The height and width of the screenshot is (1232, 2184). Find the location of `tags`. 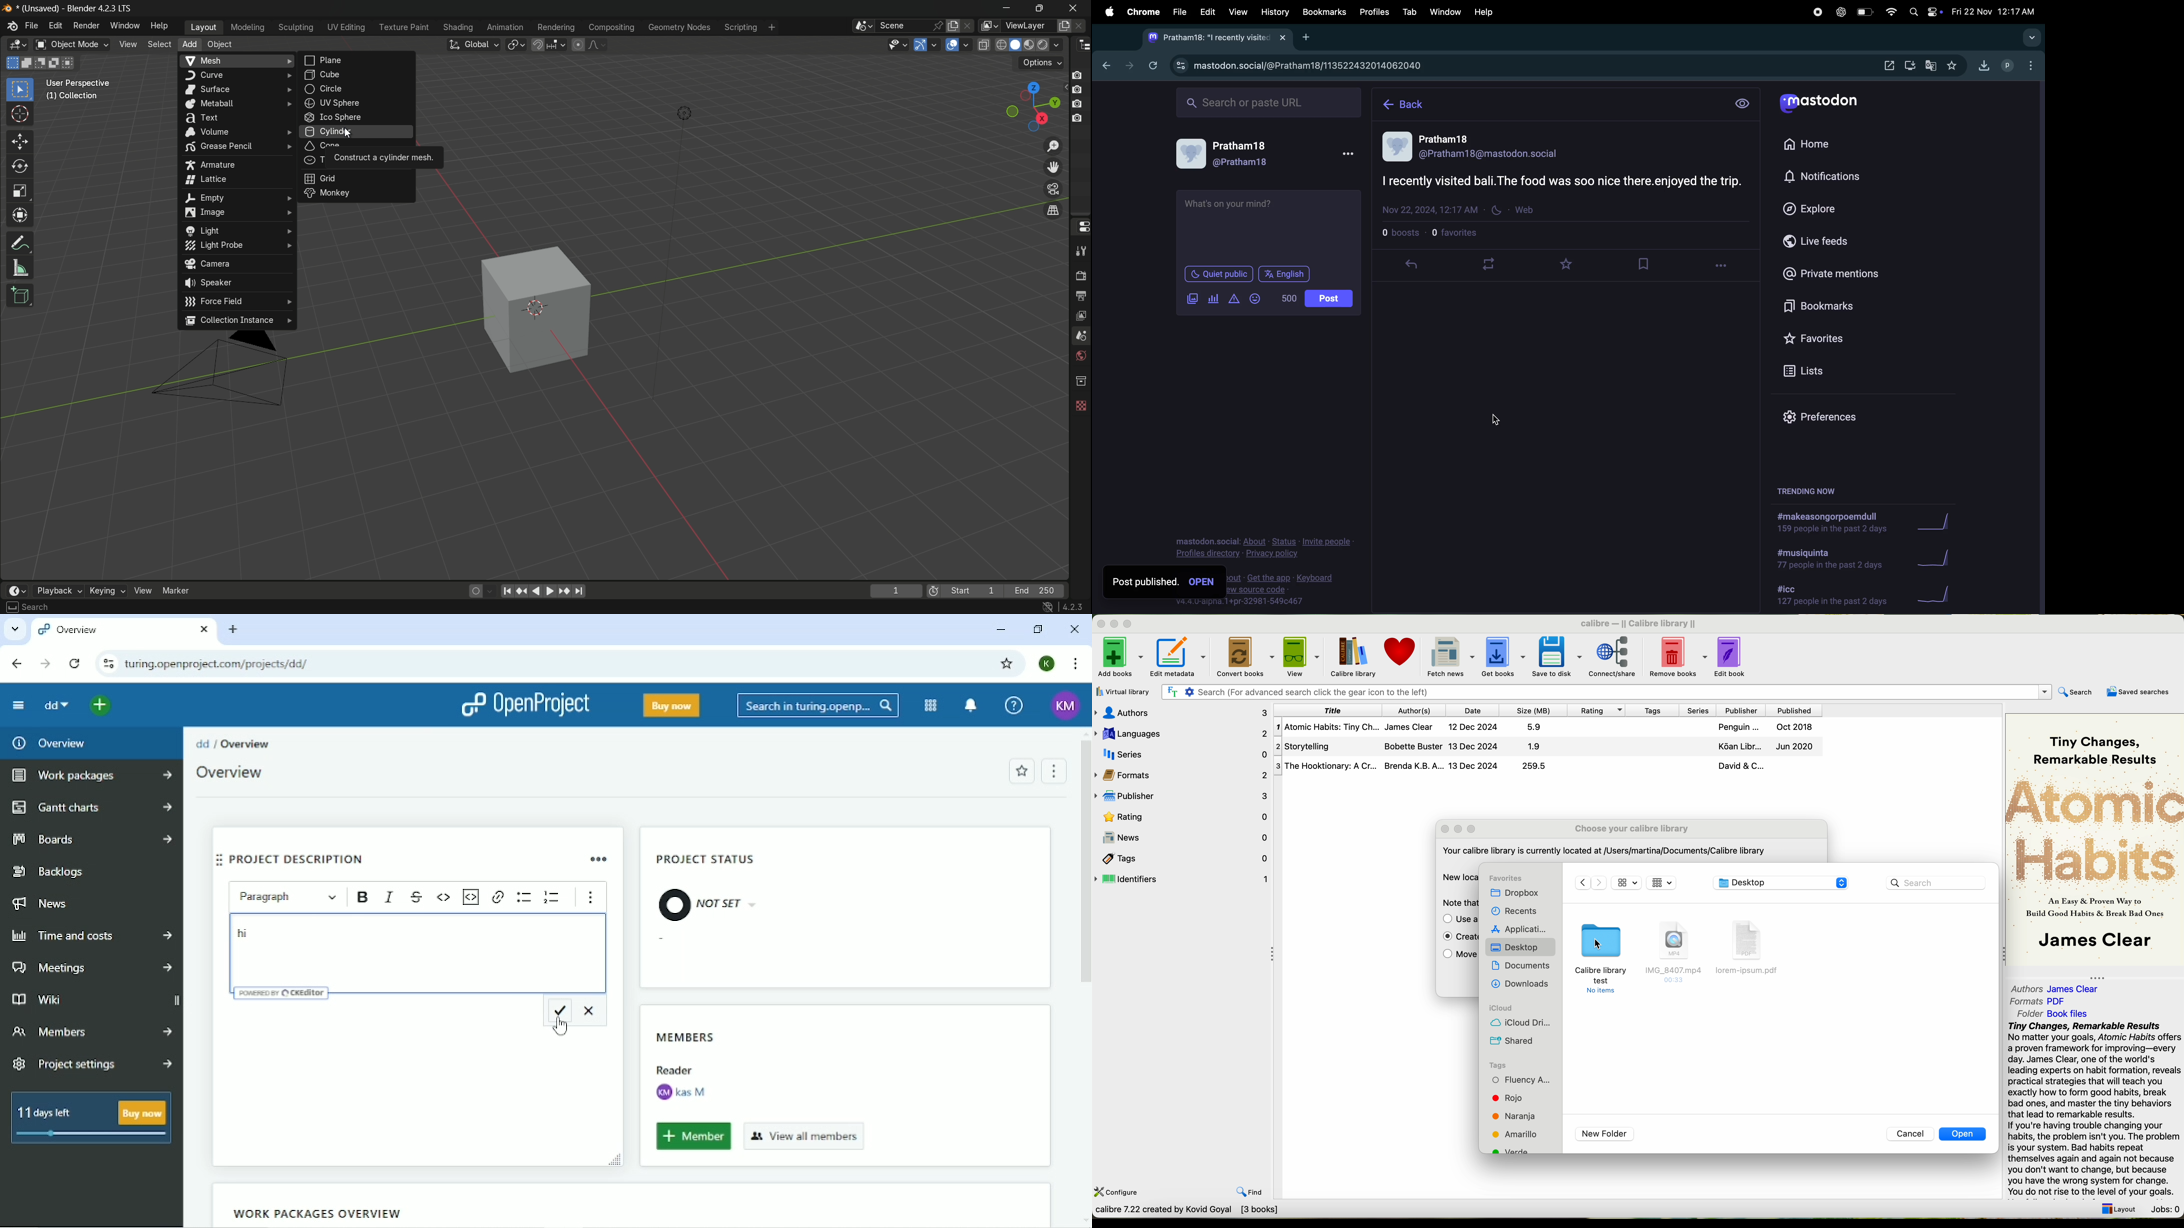

tags is located at coordinates (1183, 858).